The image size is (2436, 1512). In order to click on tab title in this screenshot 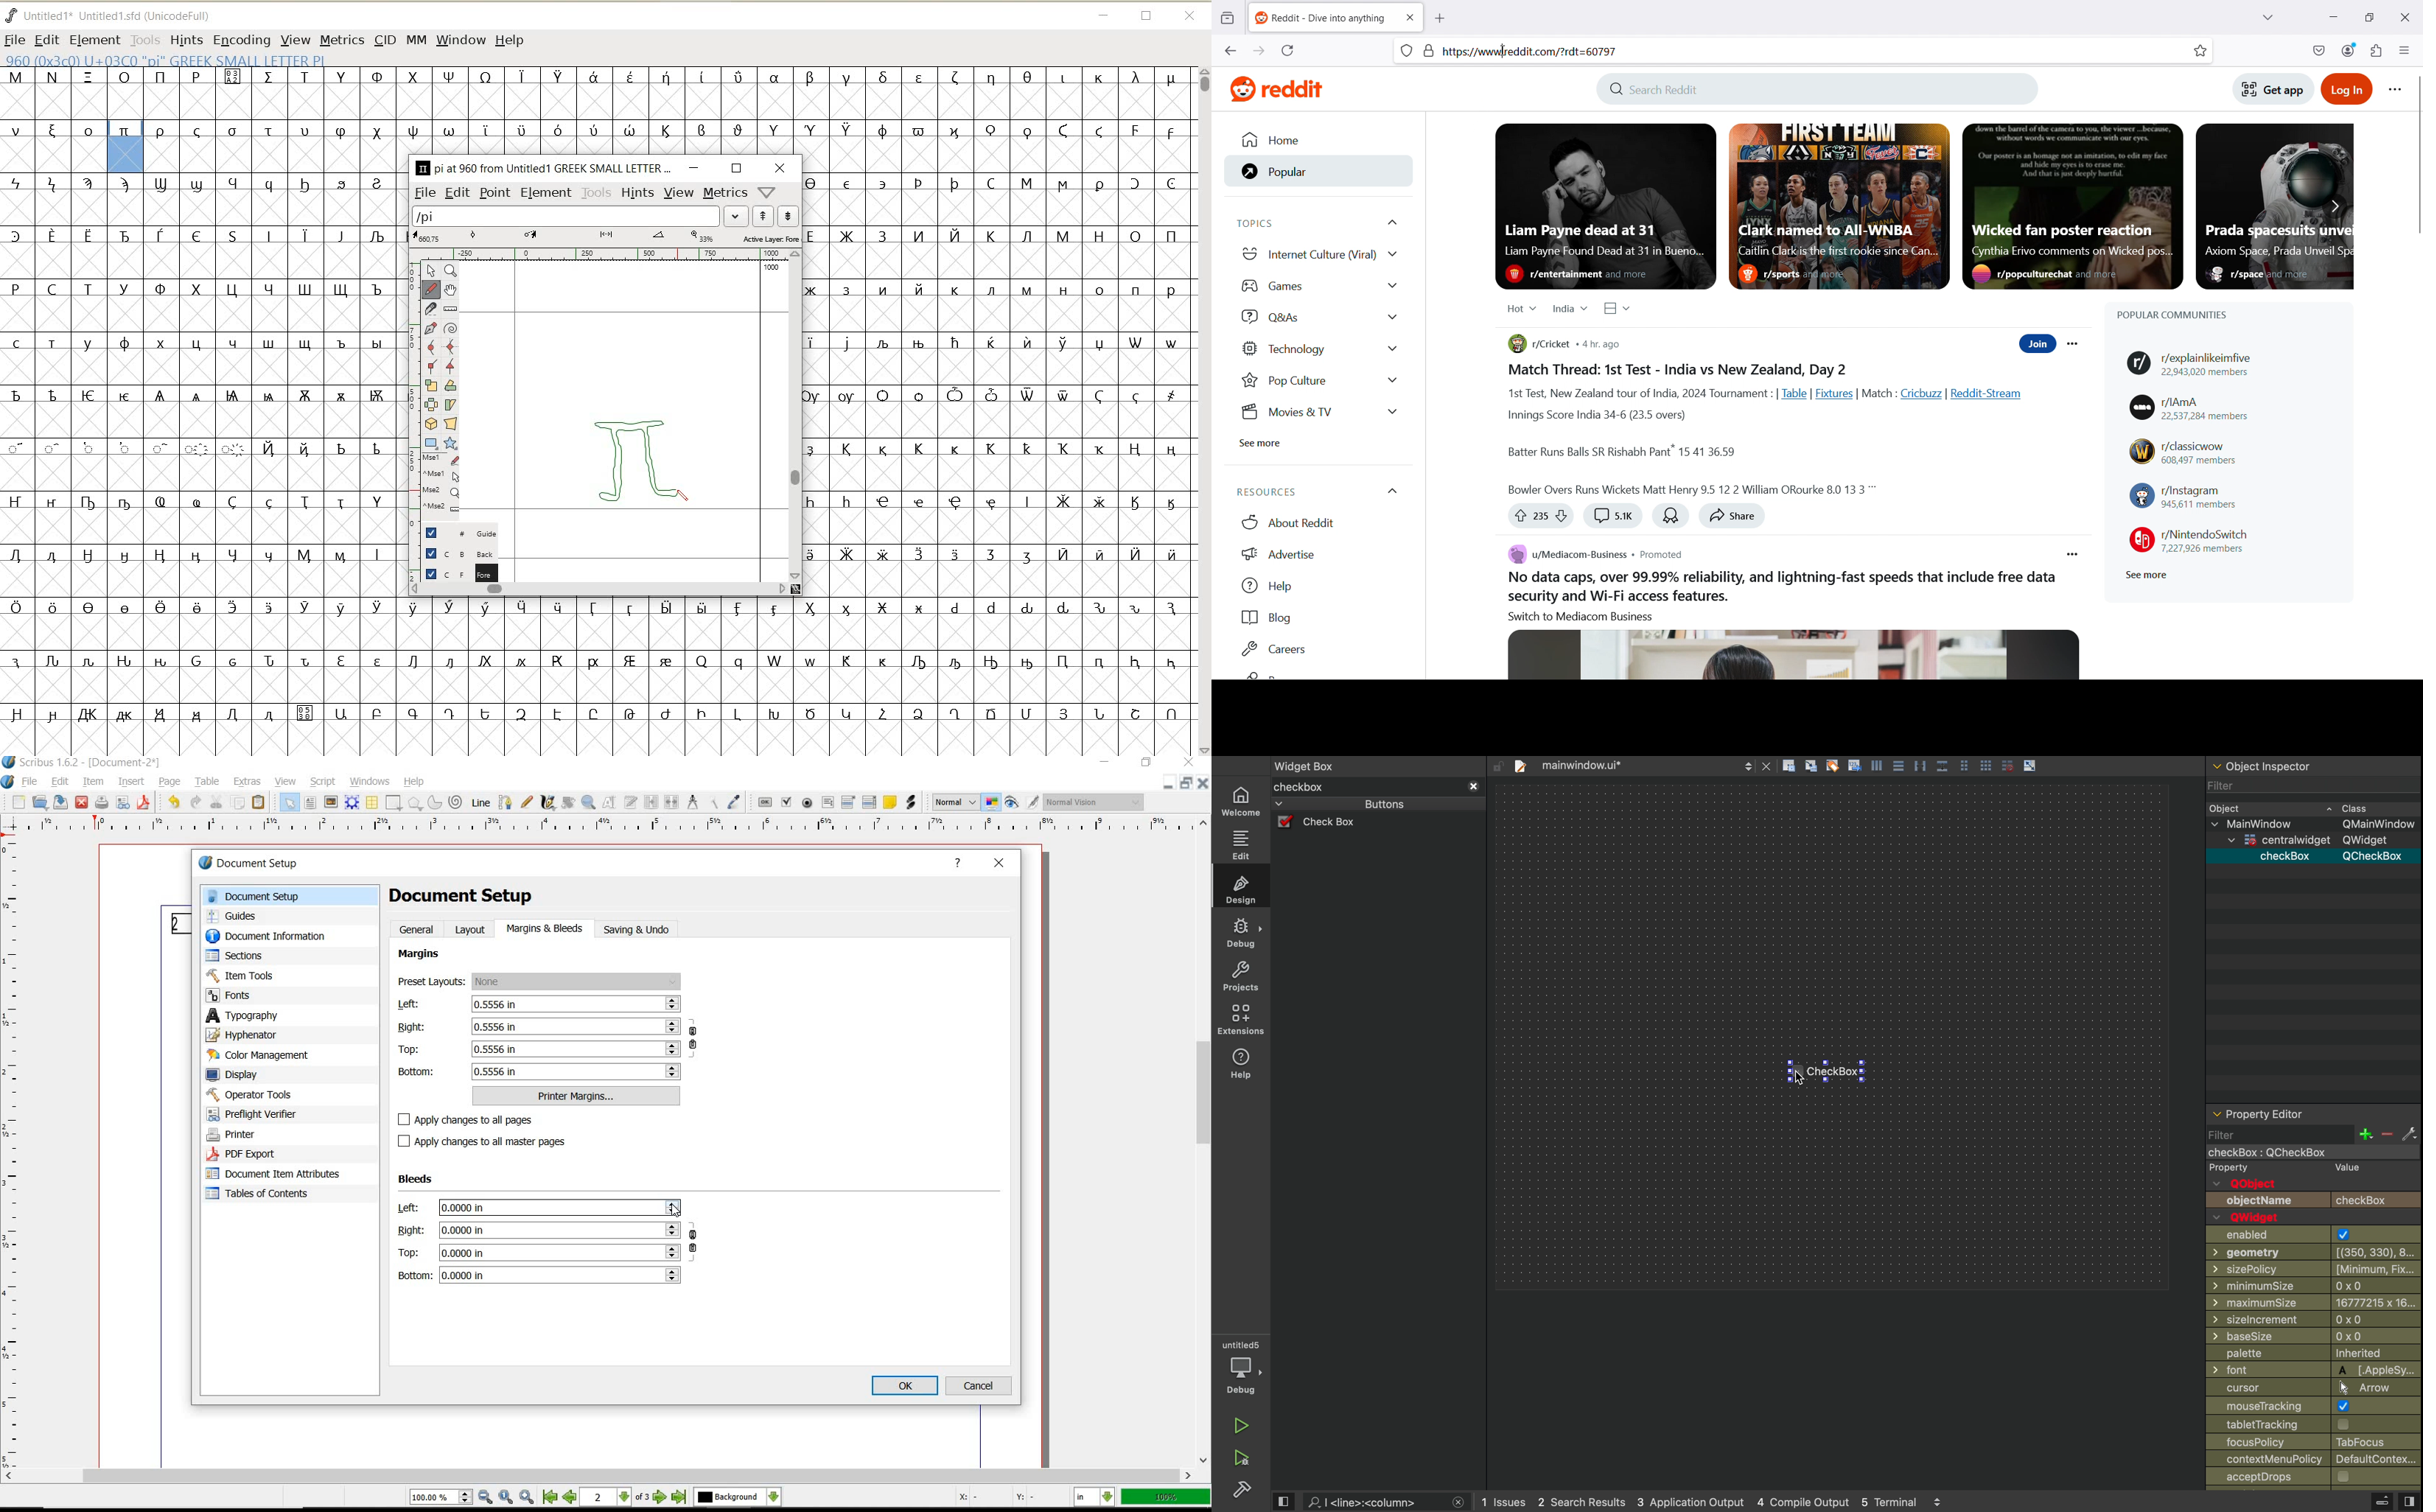, I will do `click(1321, 18)`.